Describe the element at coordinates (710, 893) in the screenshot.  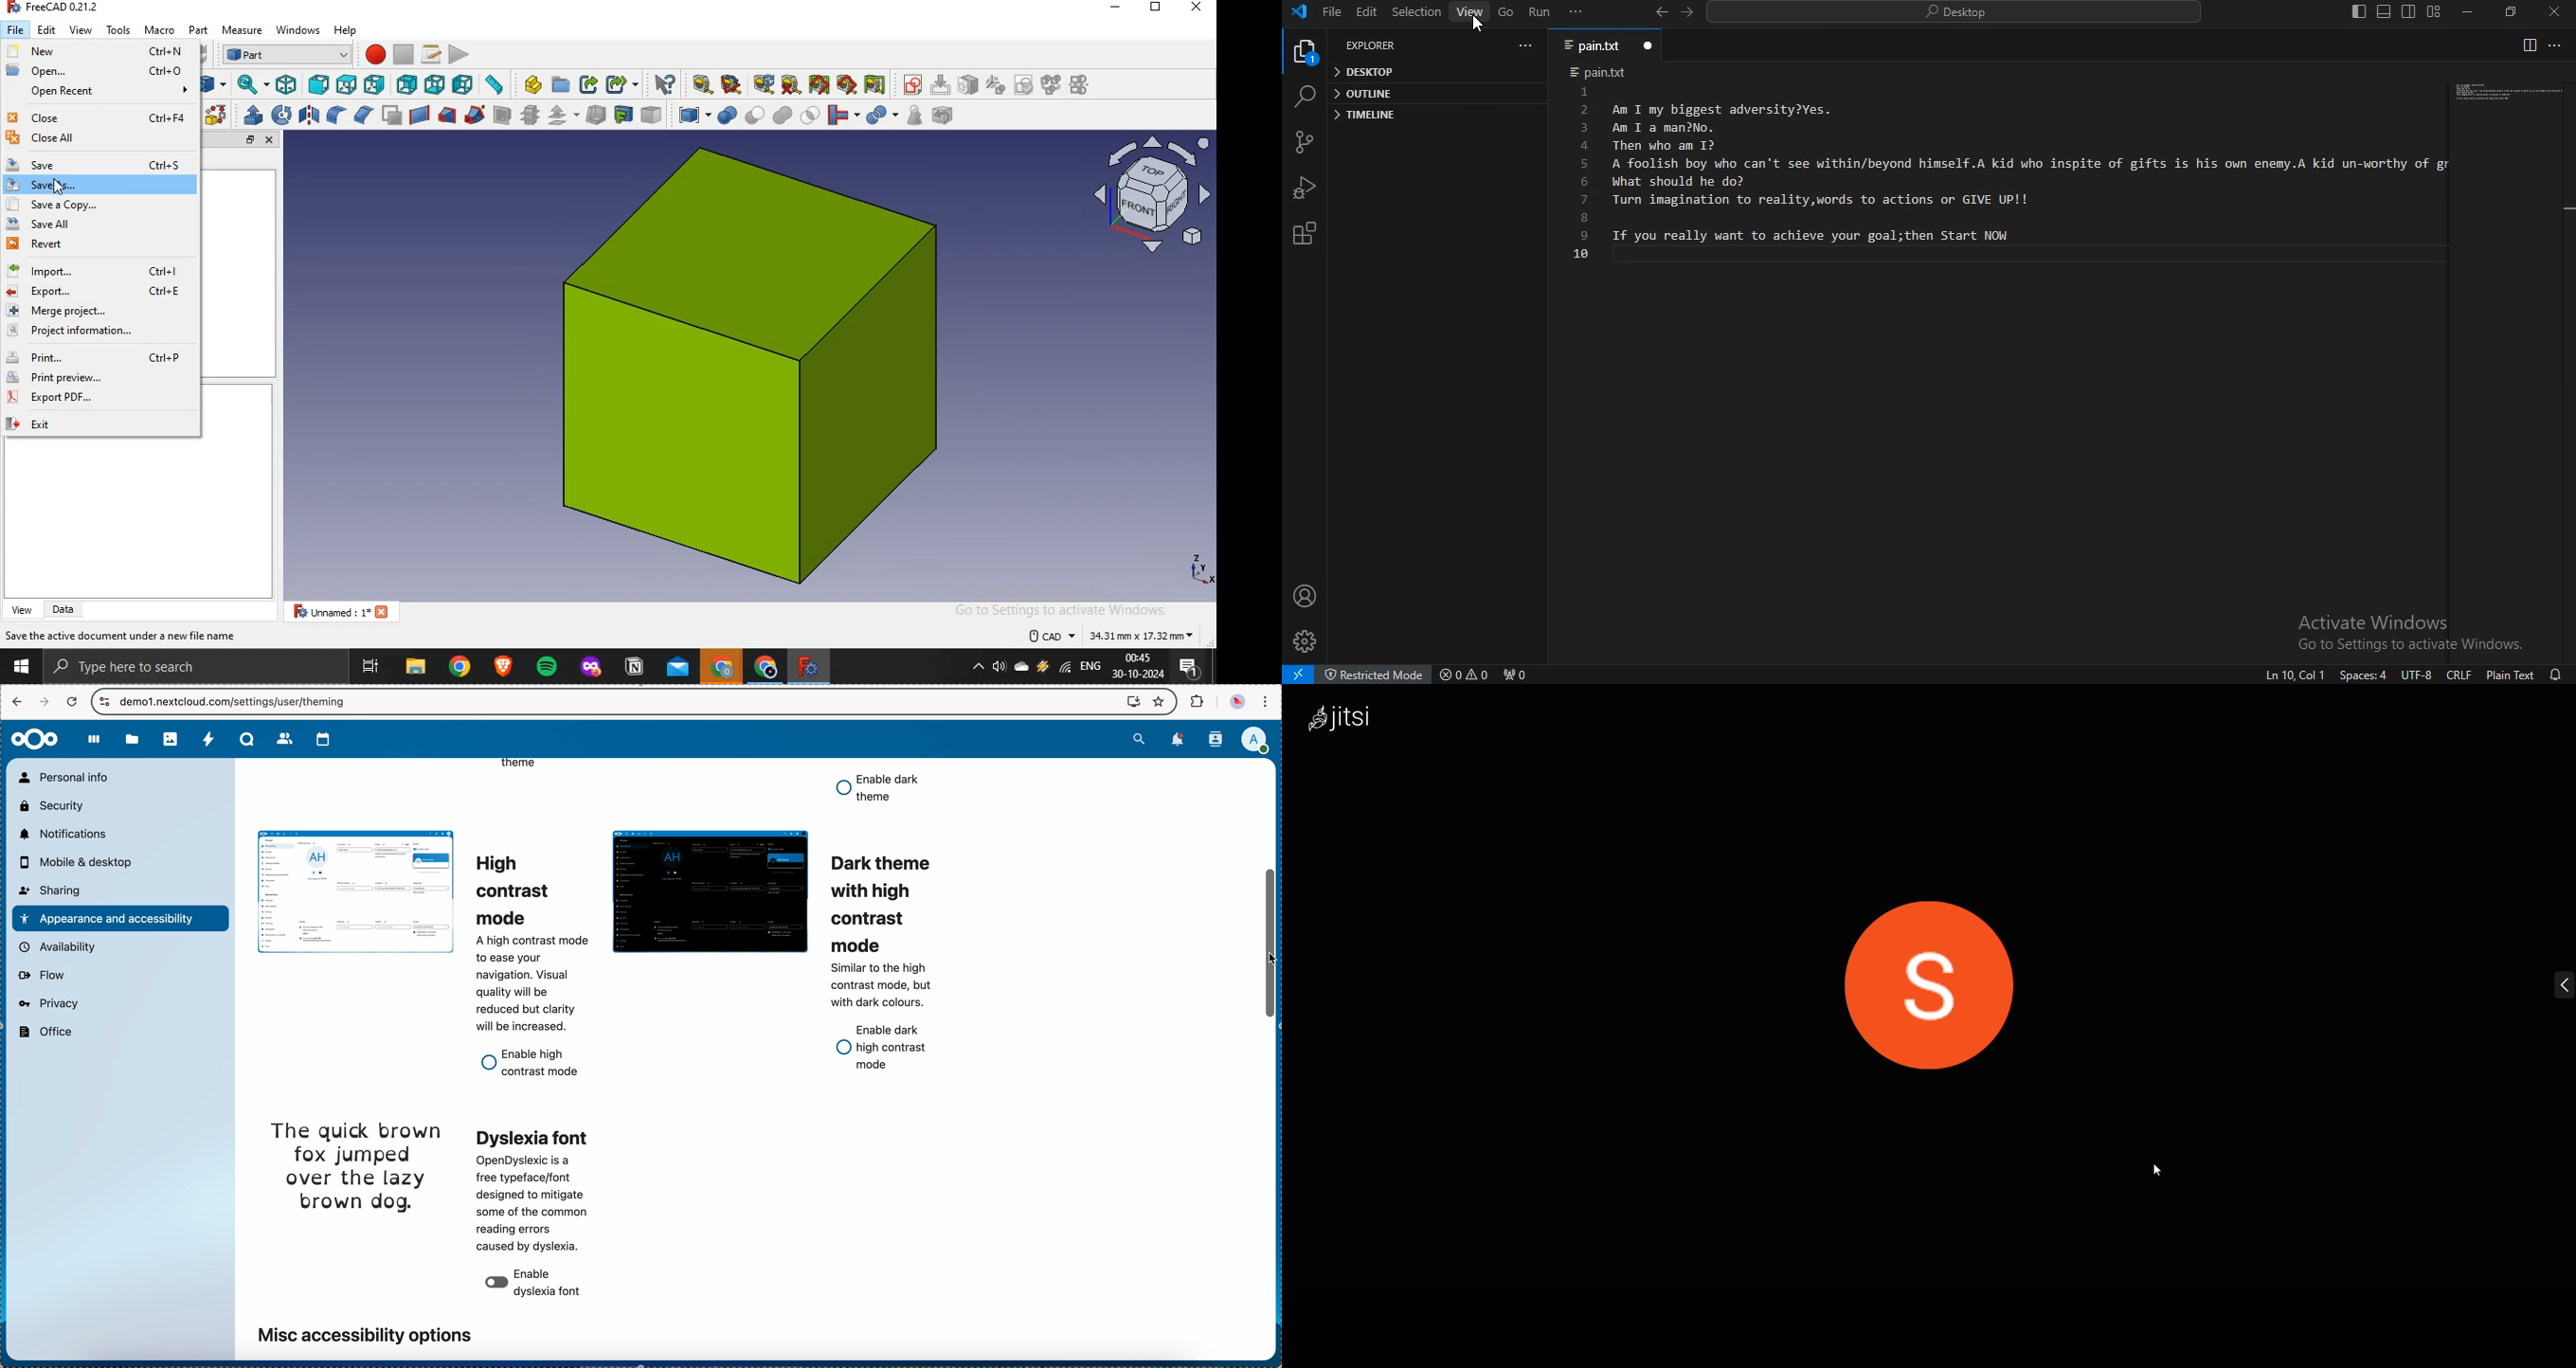
I see `dark theme preview` at that location.